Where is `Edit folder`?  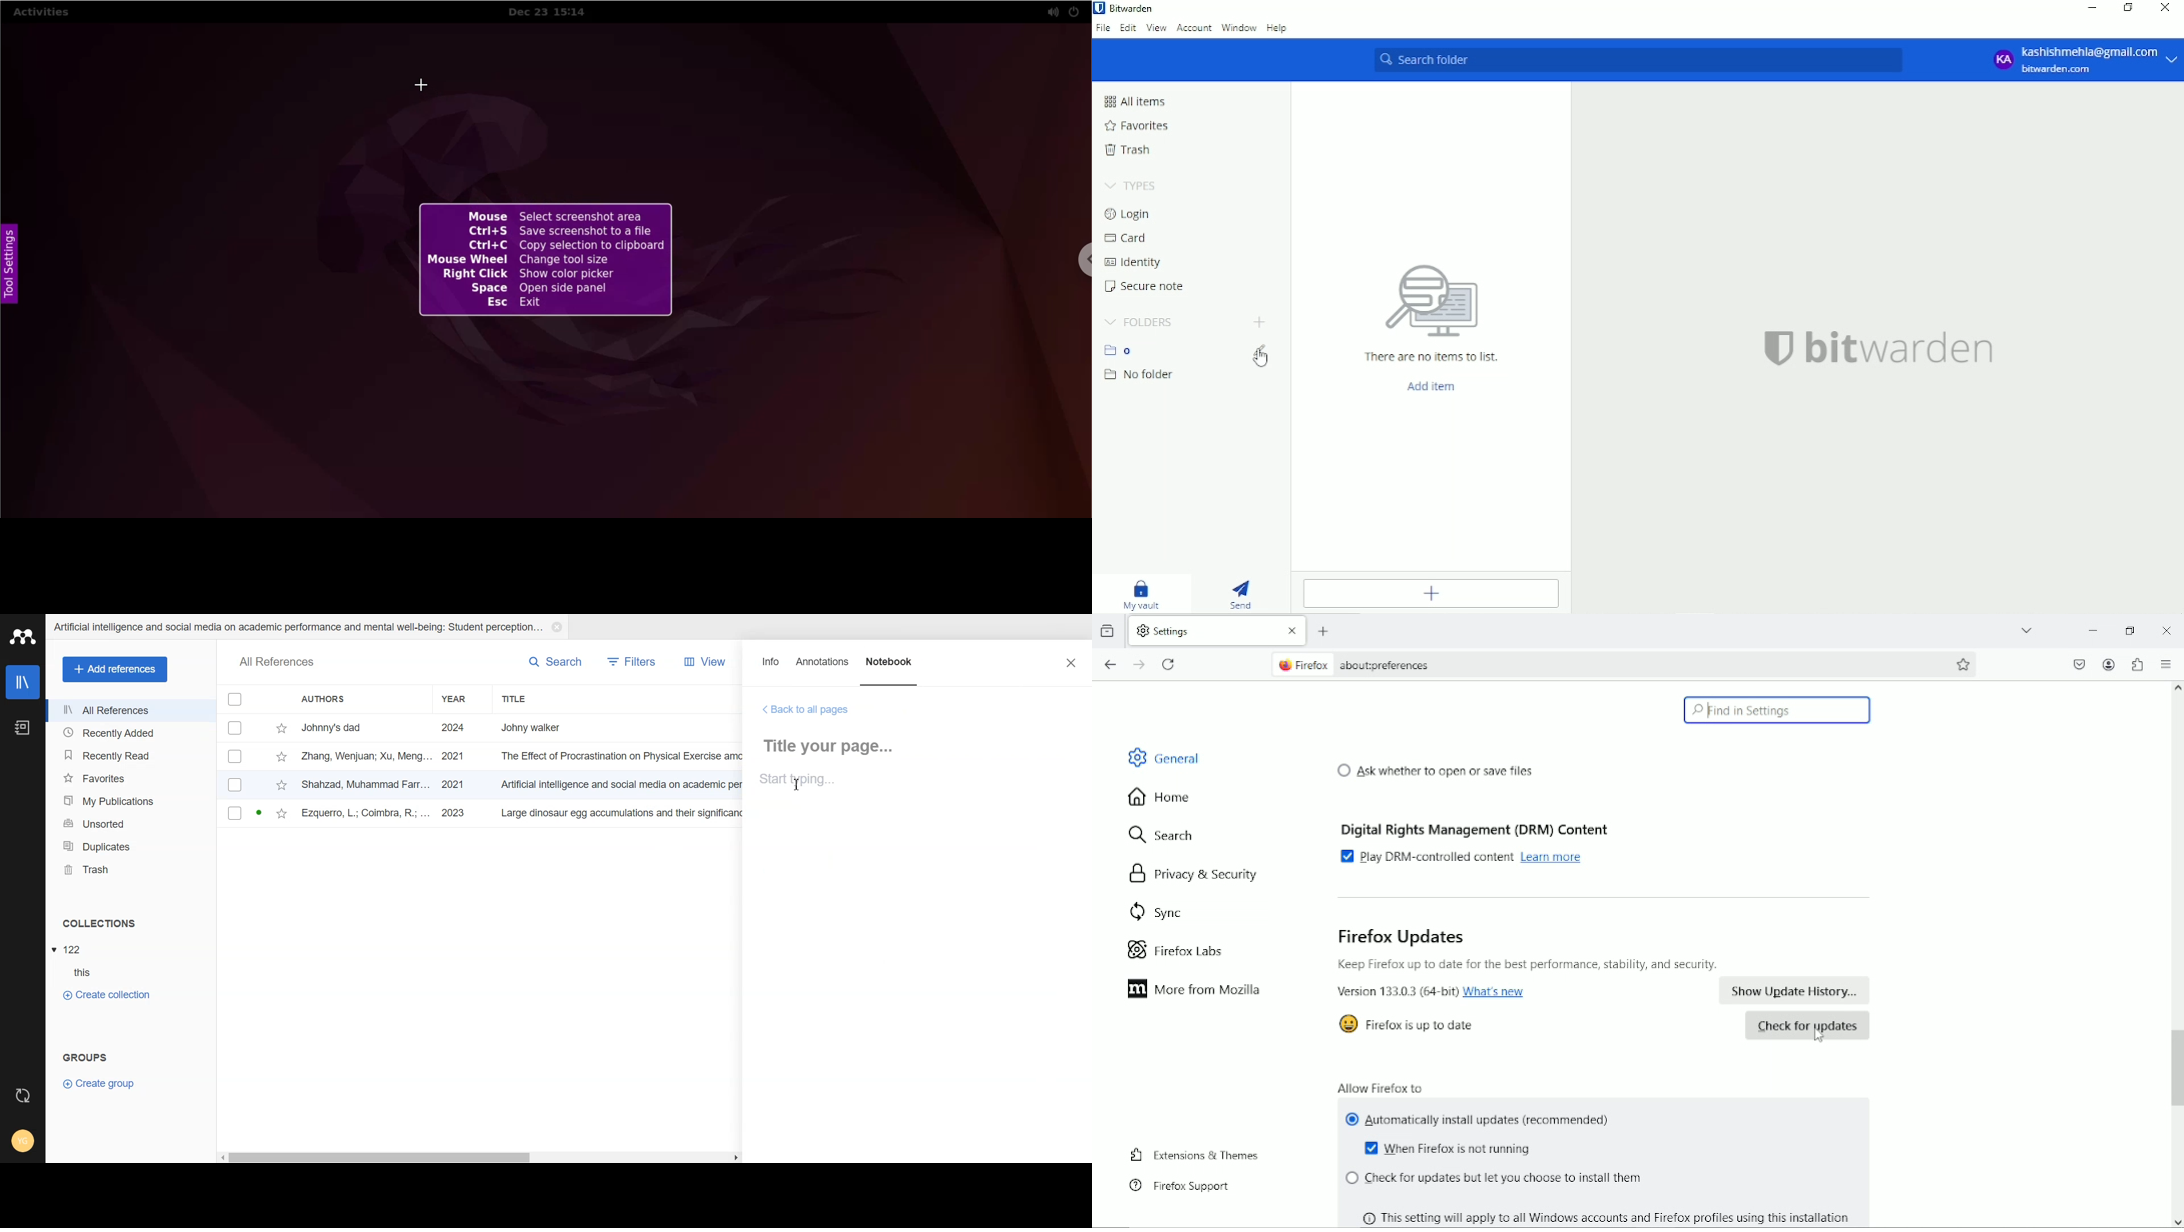 Edit folder is located at coordinates (1264, 355).